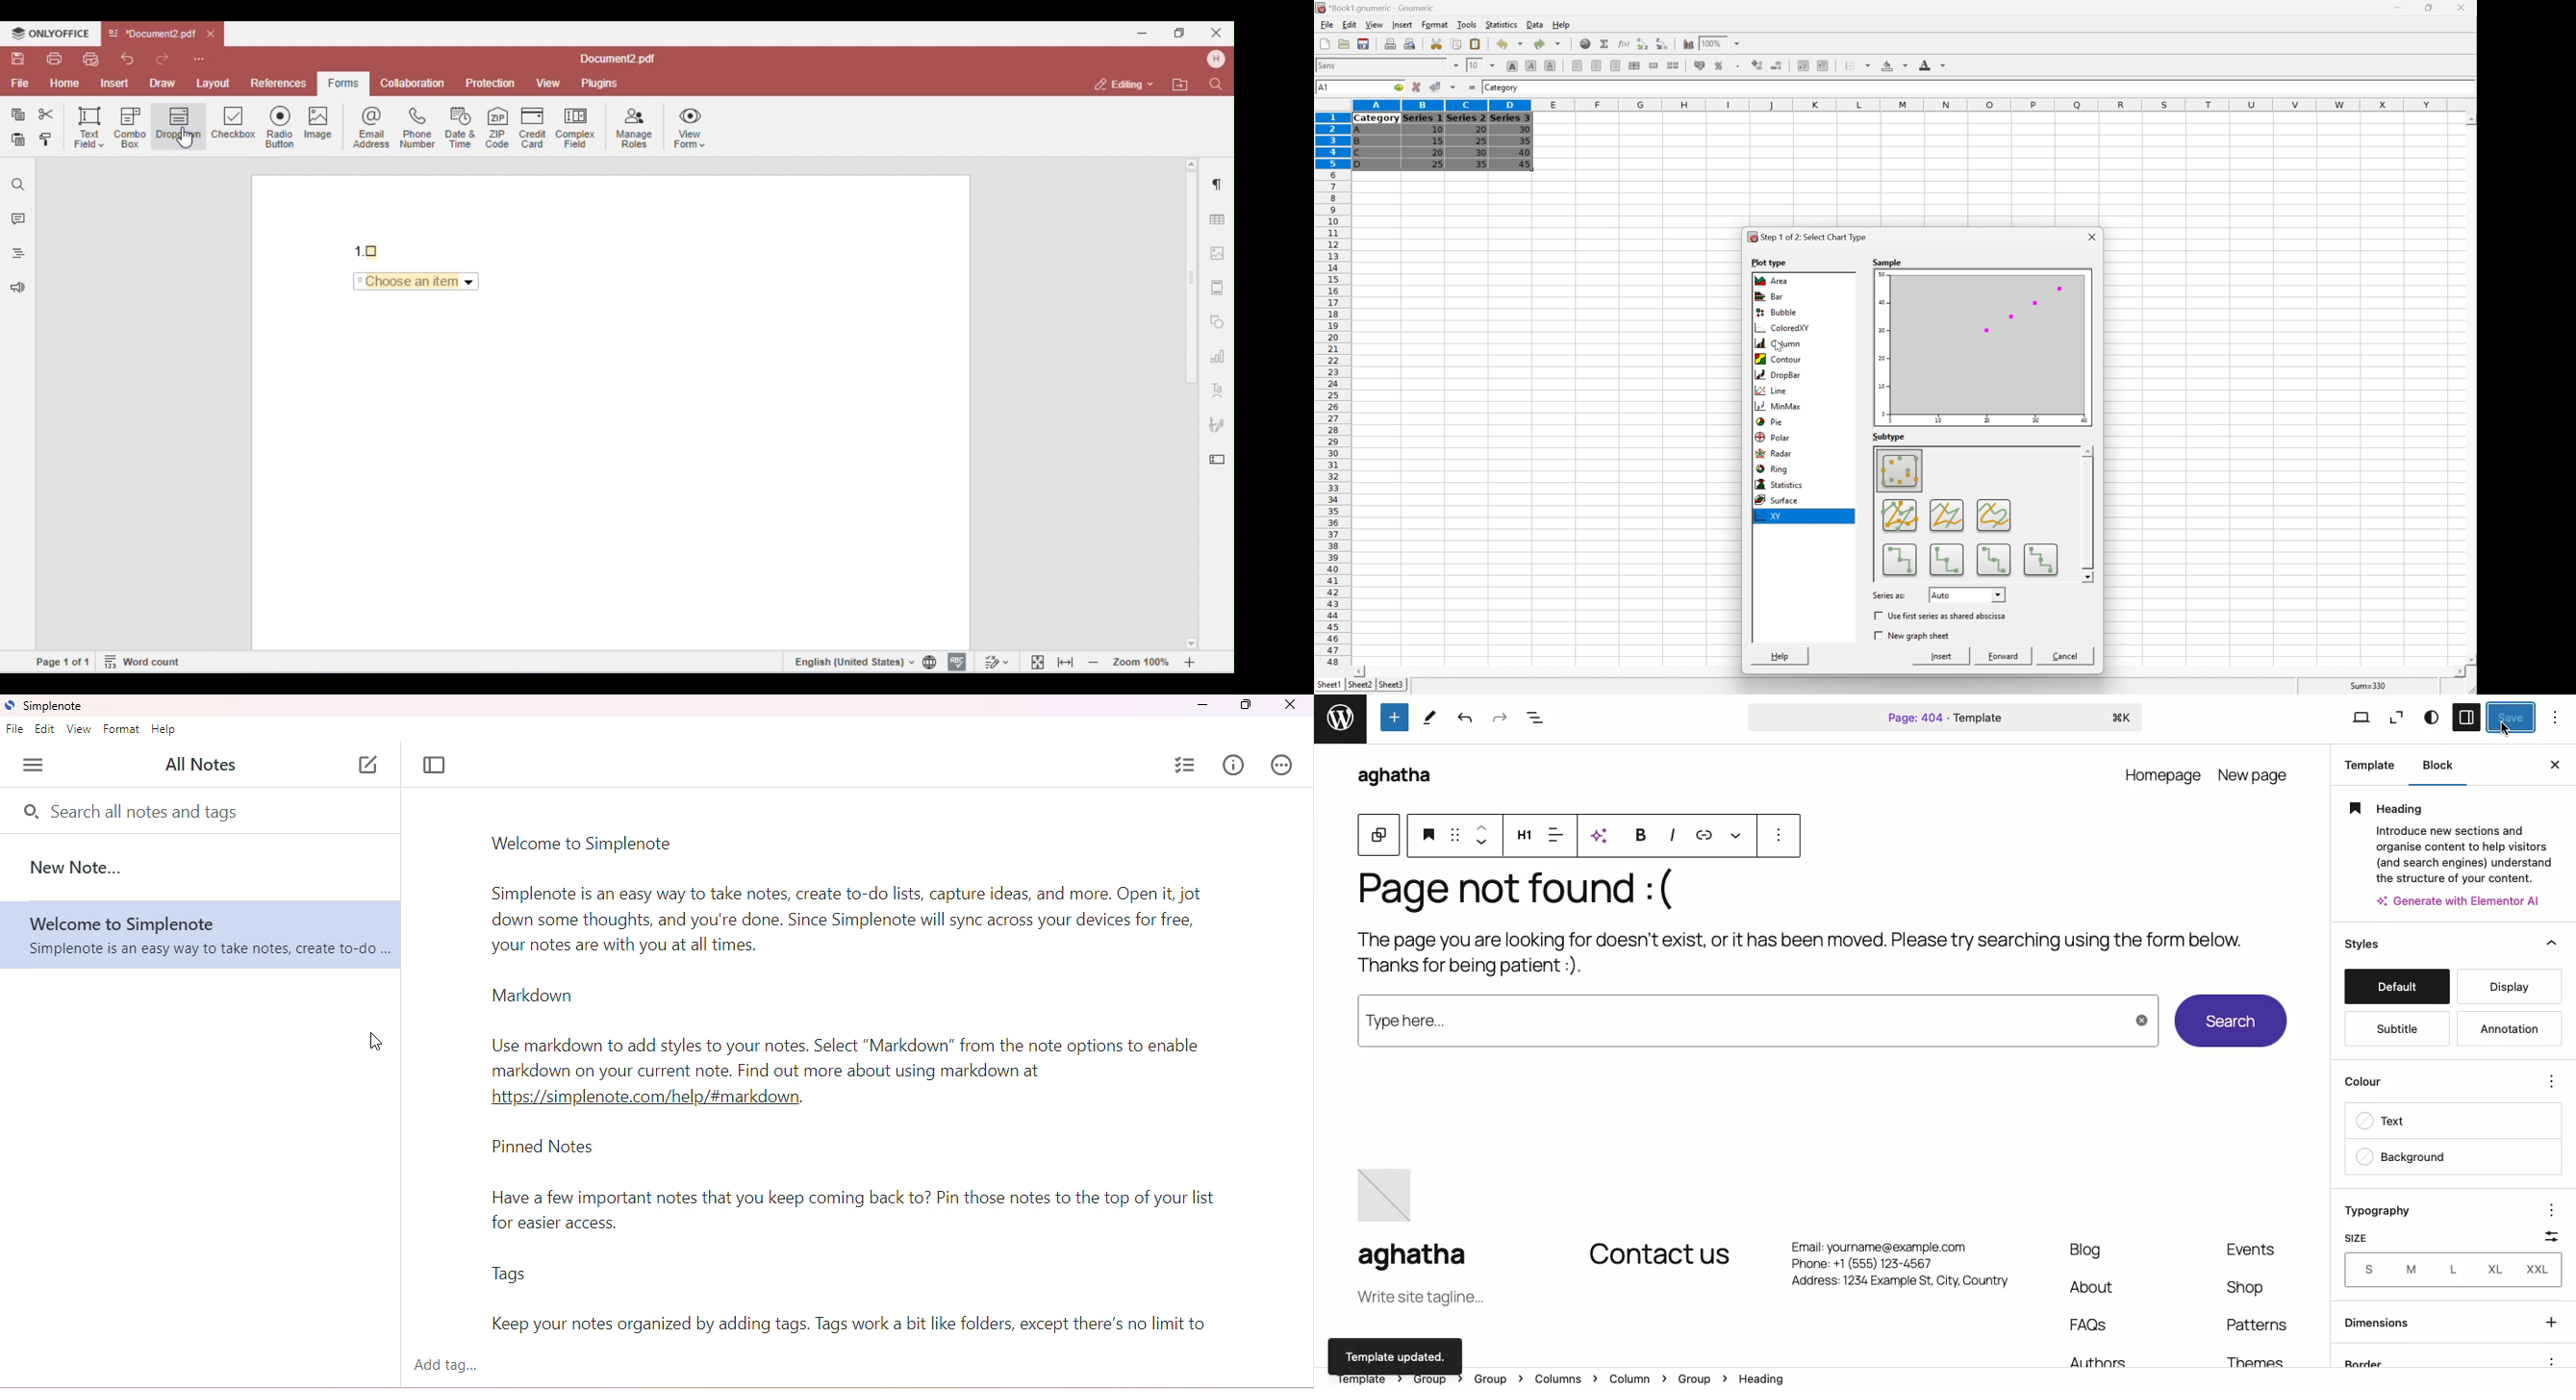 The width and height of the screenshot is (2576, 1400). What do you see at coordinates (2088, 577) in the screenshot?
I see `Scroll Down` at bounding box center [2088, 577].